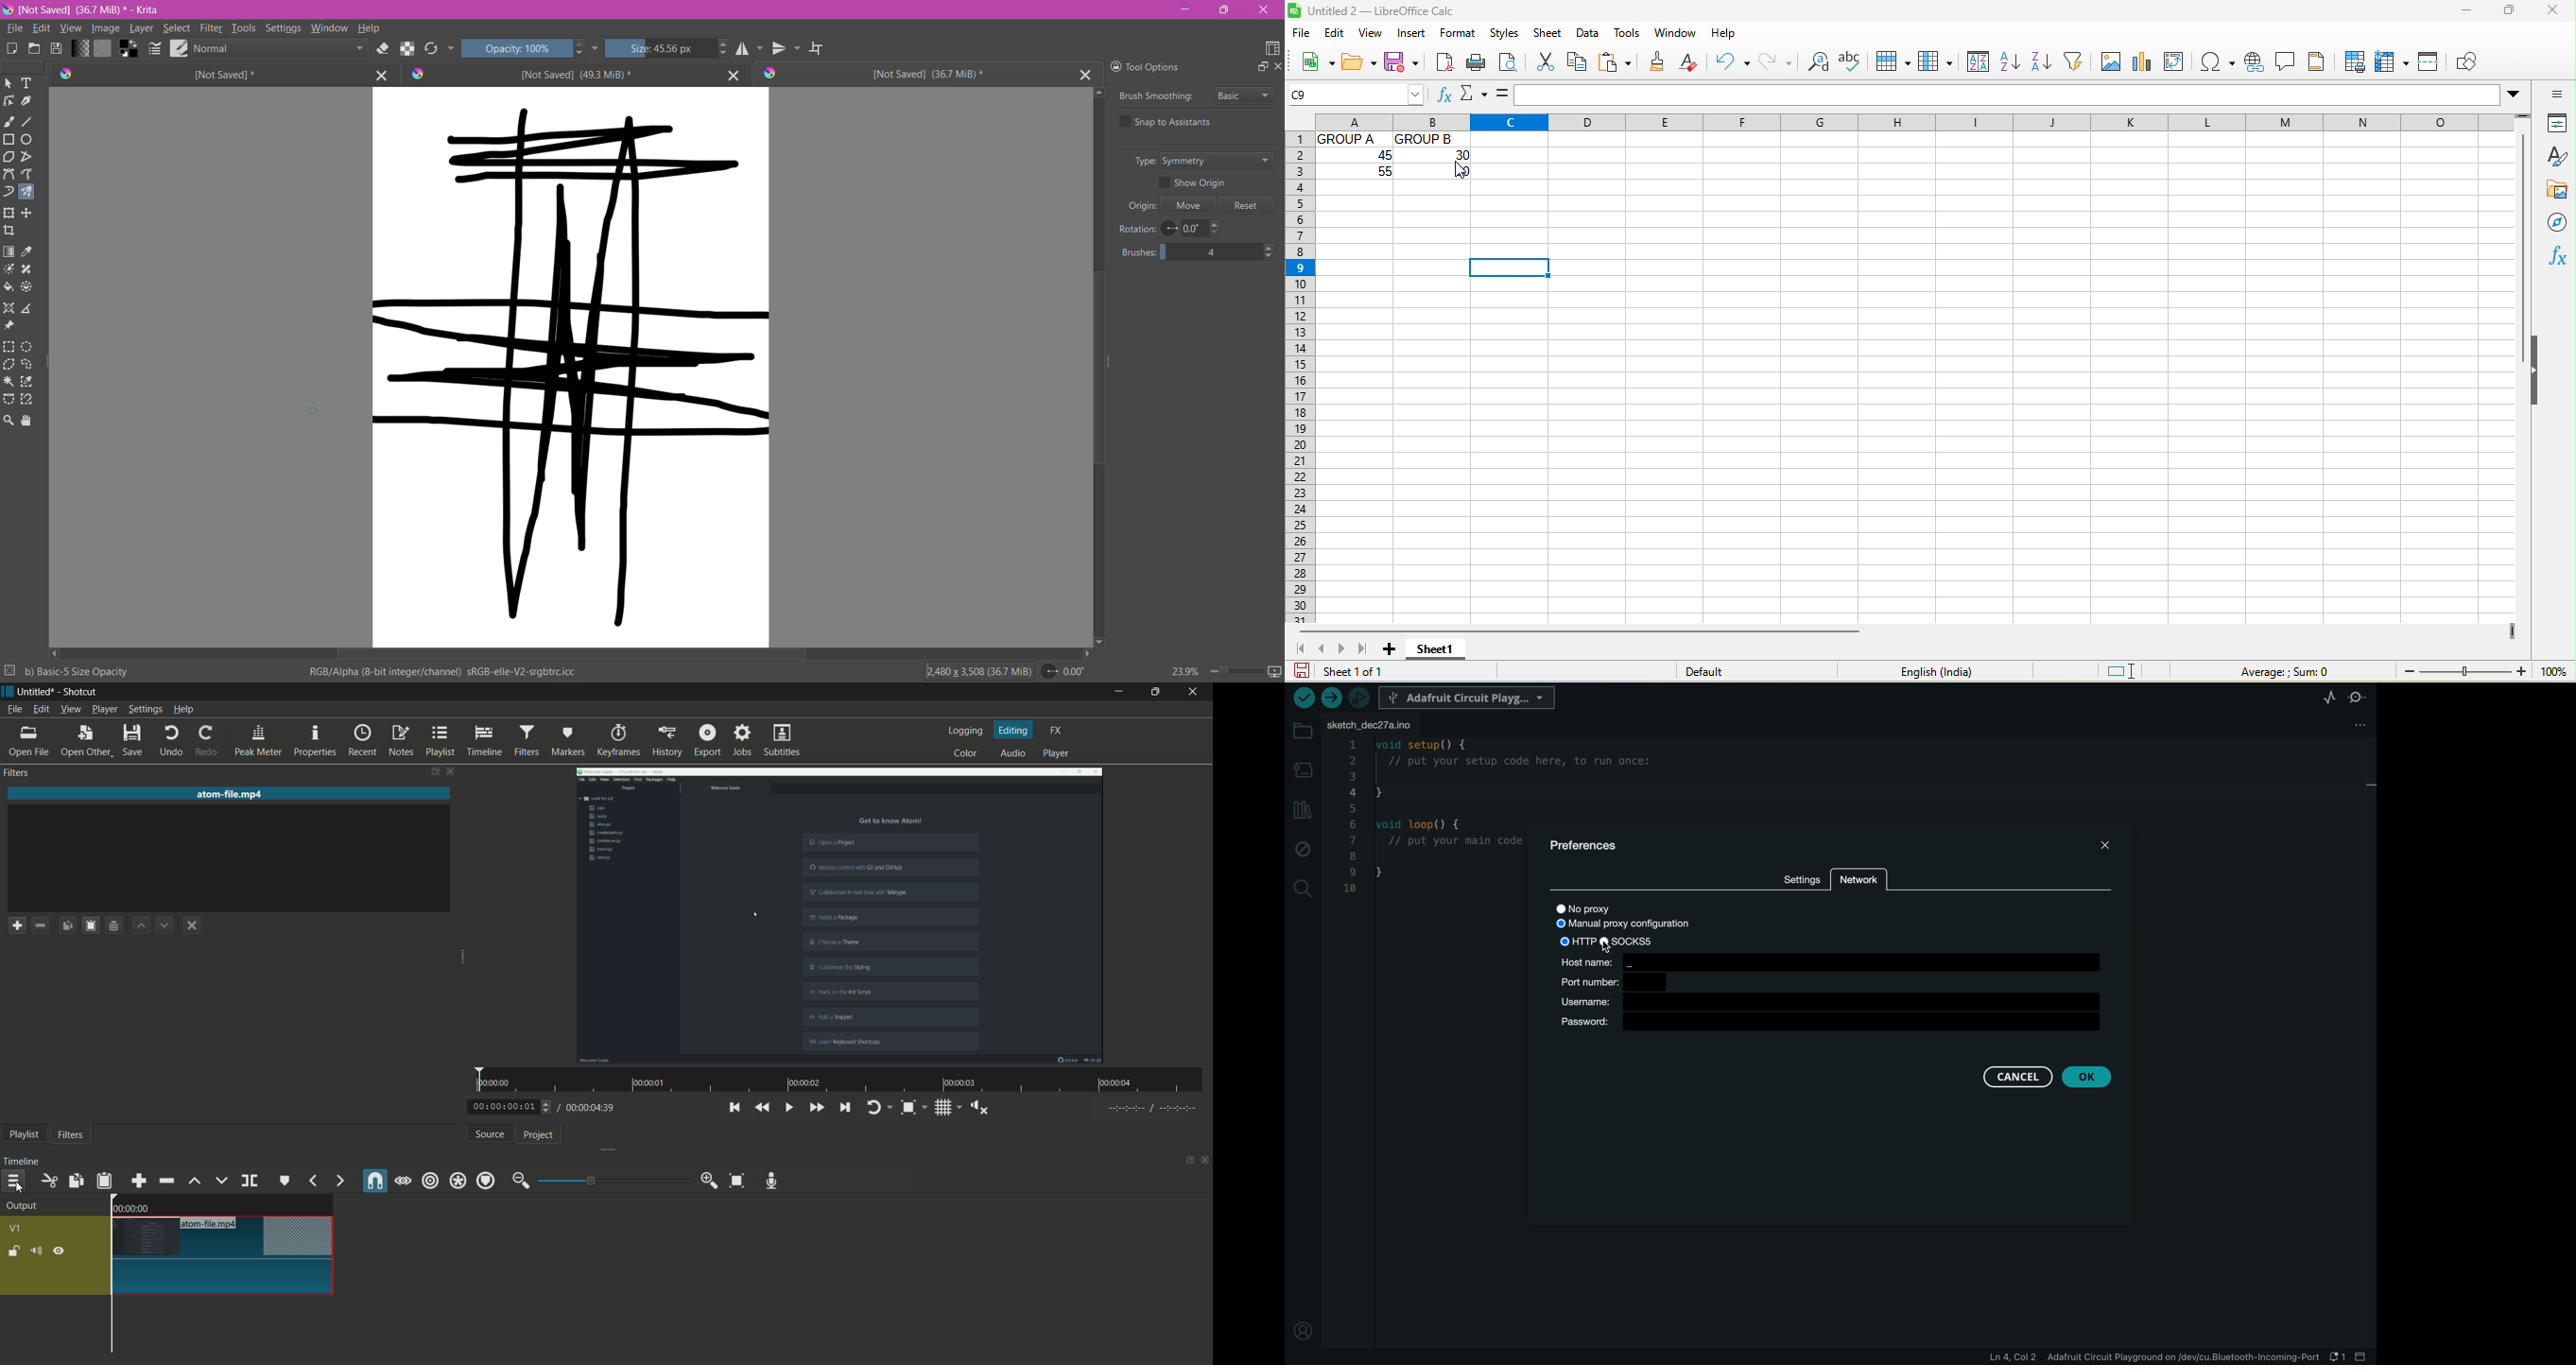  Describe the element at coordinates (619, 739) in the screenshot. I see `keyframes` at that location.